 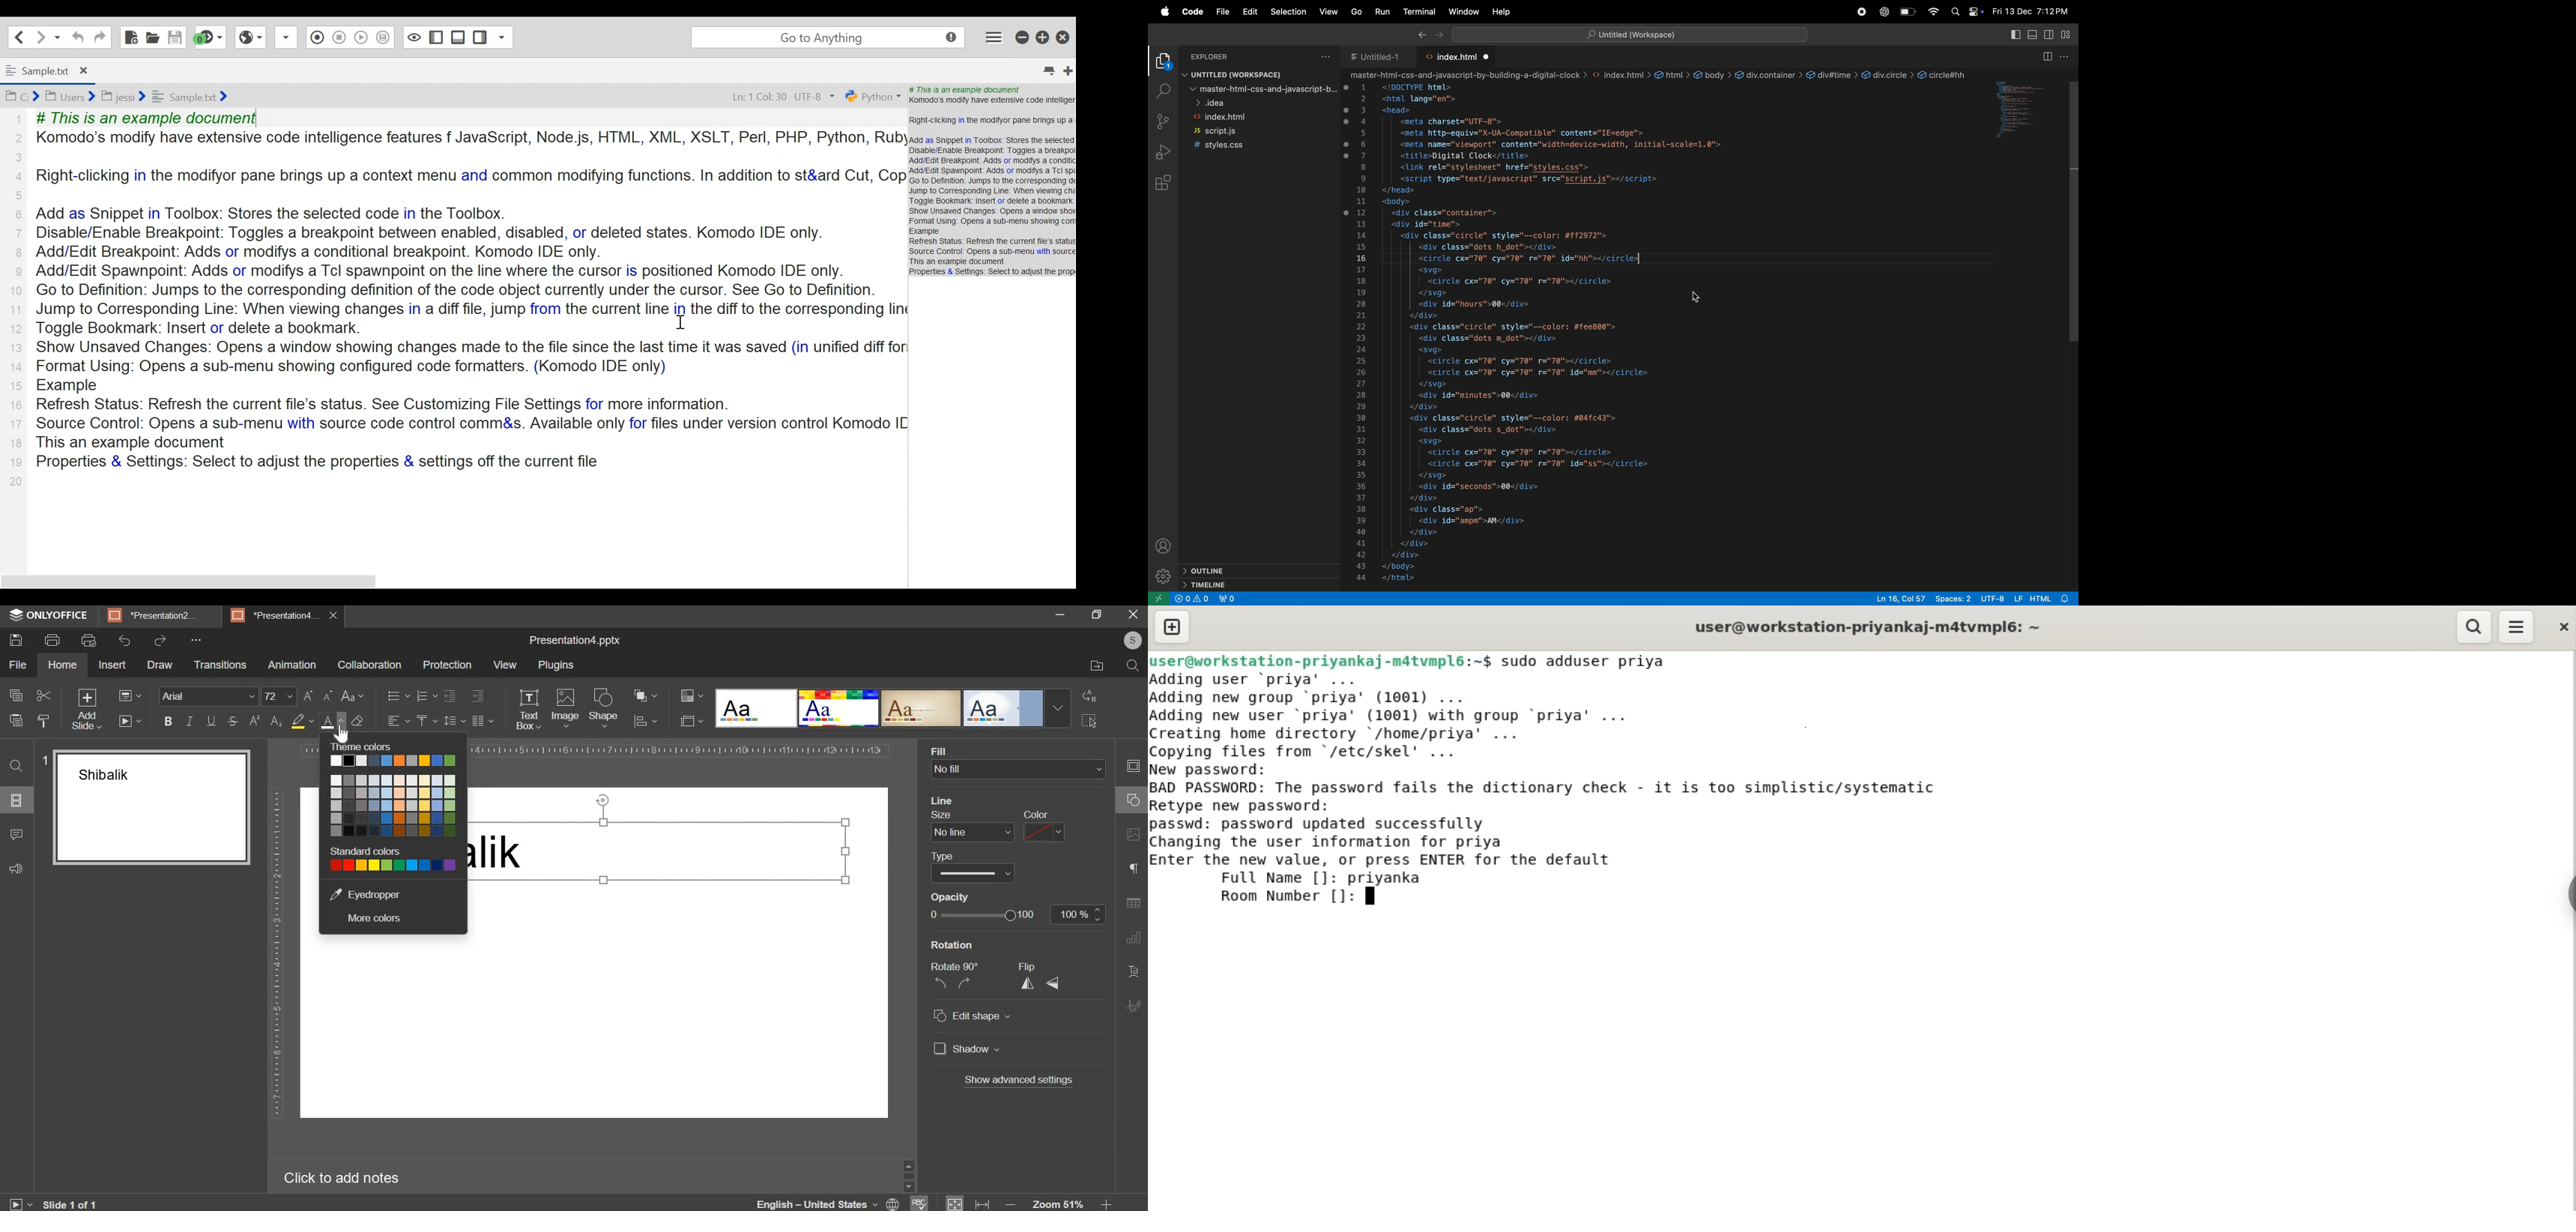 What do you see at coordinates (556, 666) in the screenshot?
I see `plugins` at bounding box center [556, 666].